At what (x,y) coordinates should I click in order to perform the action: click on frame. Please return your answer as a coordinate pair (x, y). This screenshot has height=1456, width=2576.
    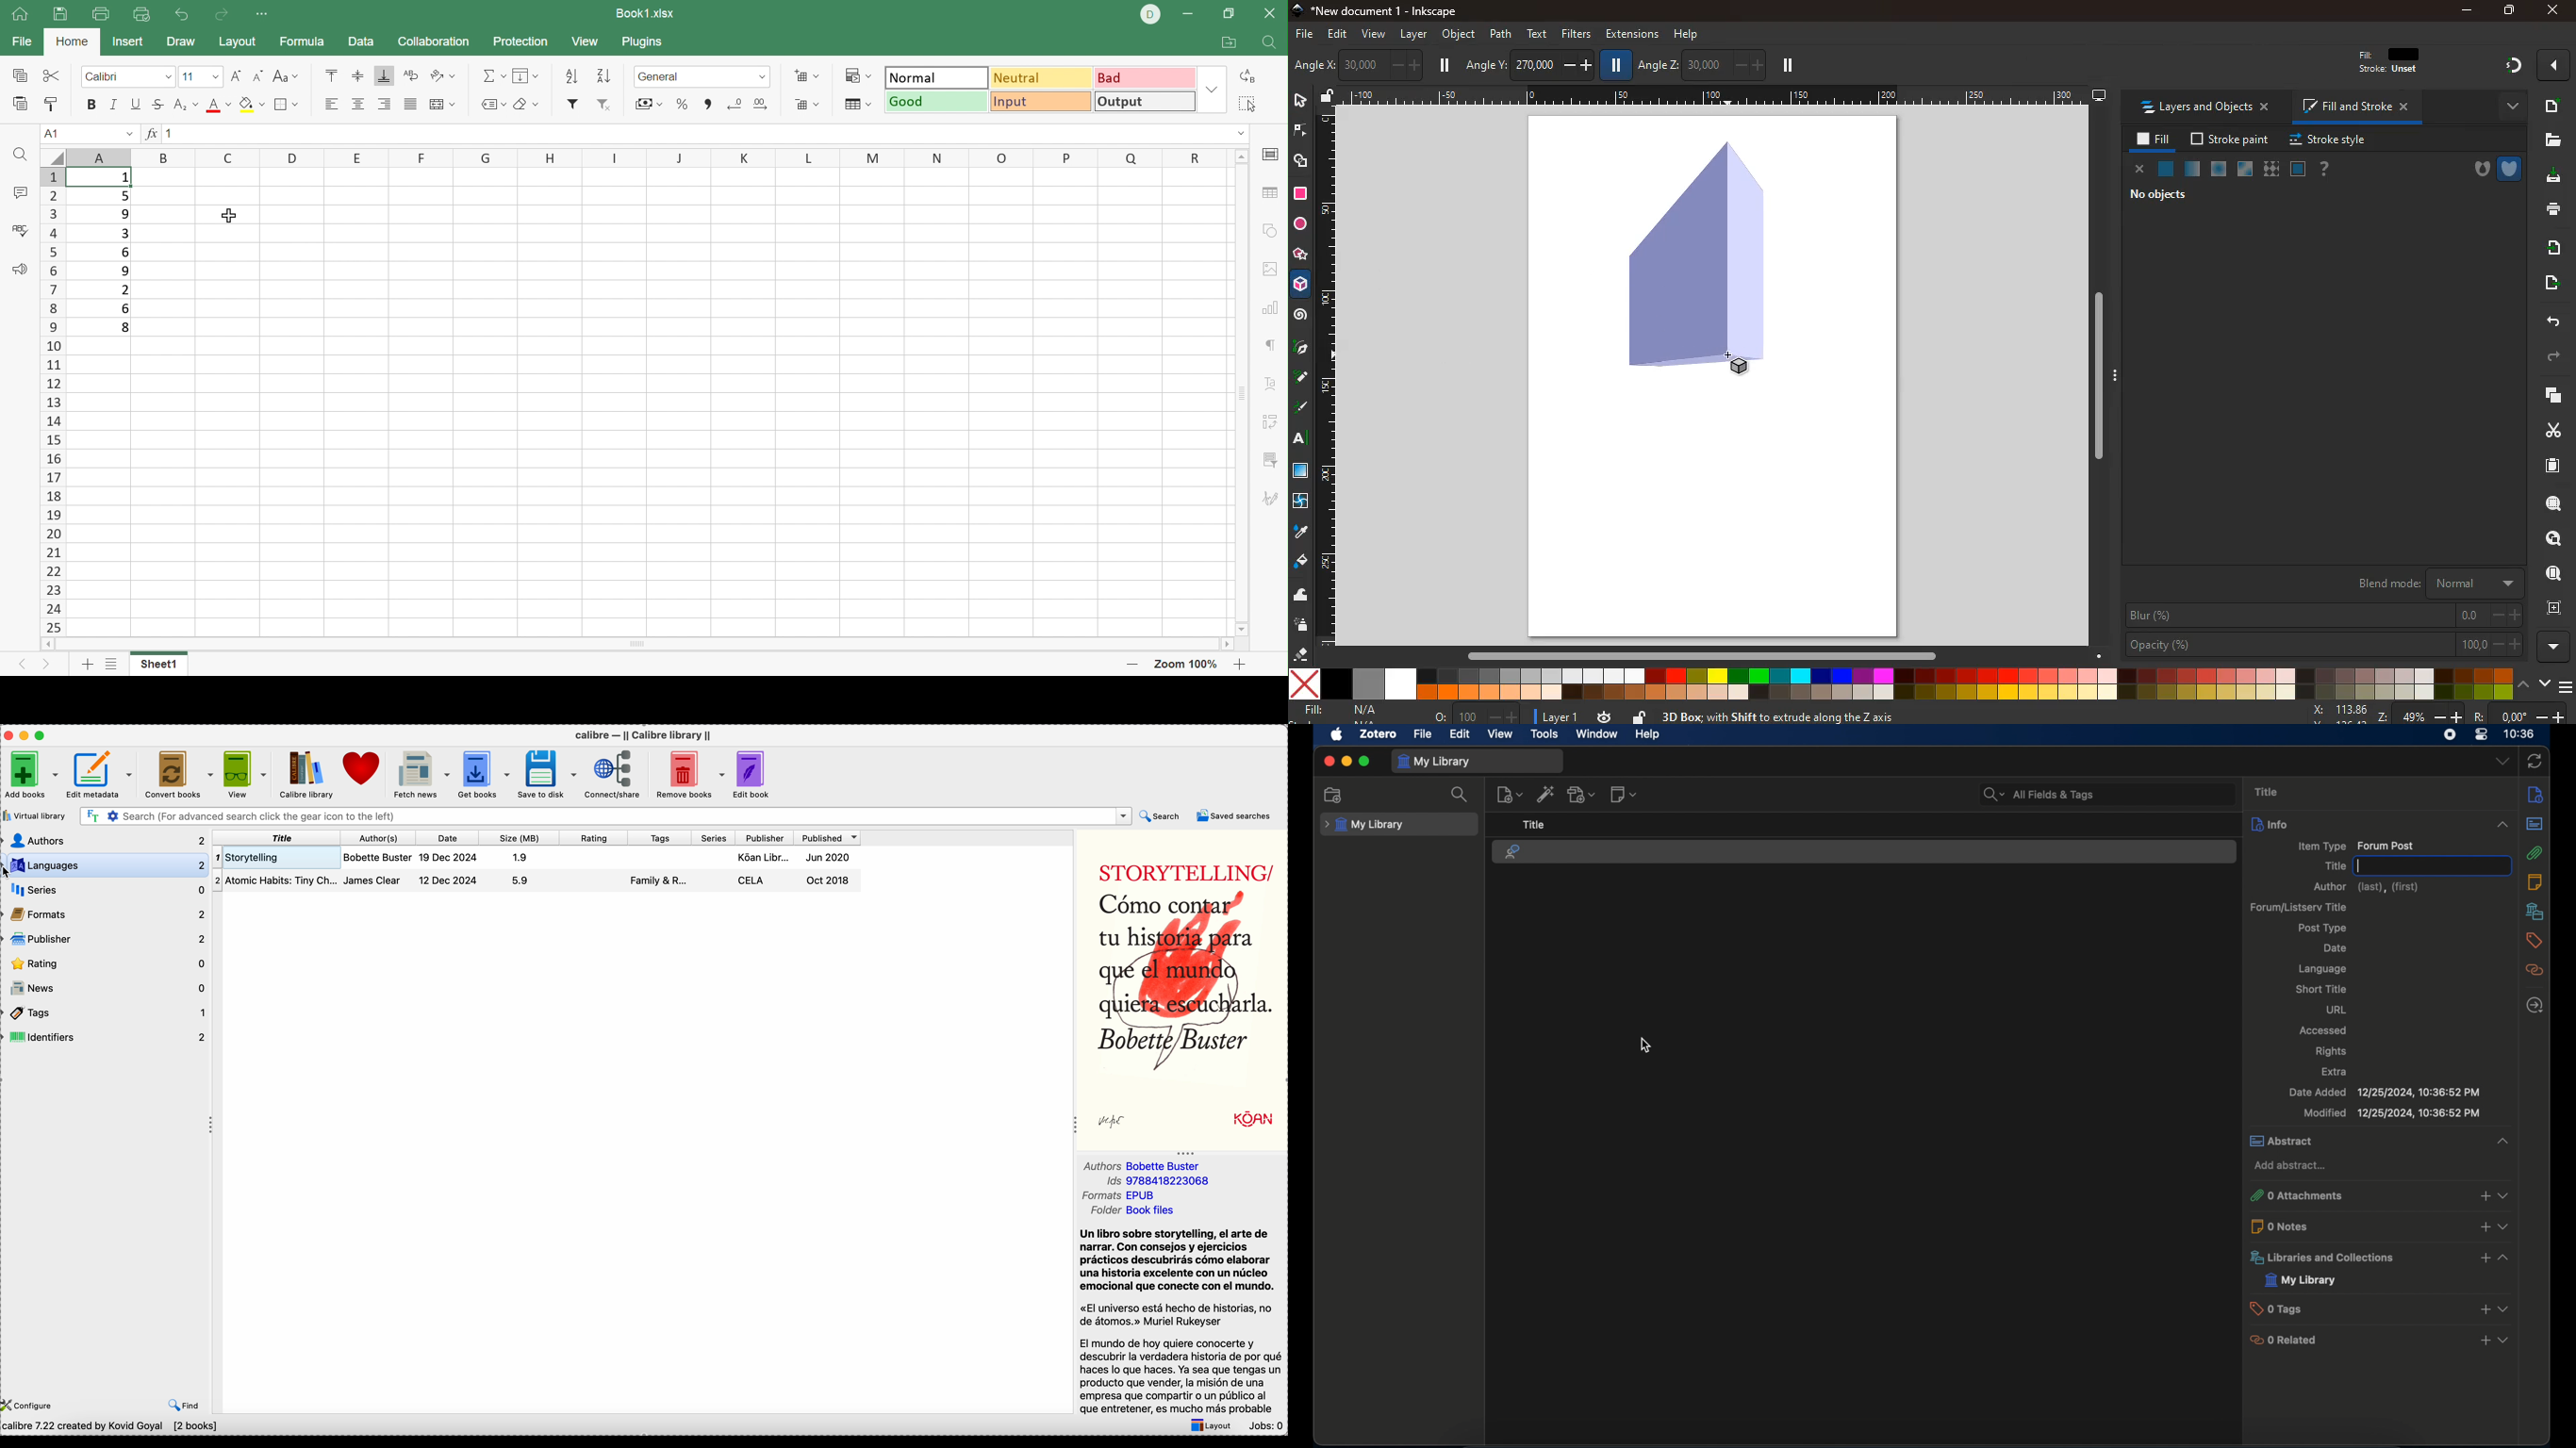
    Looking at the image, I should click on (2553, 608).